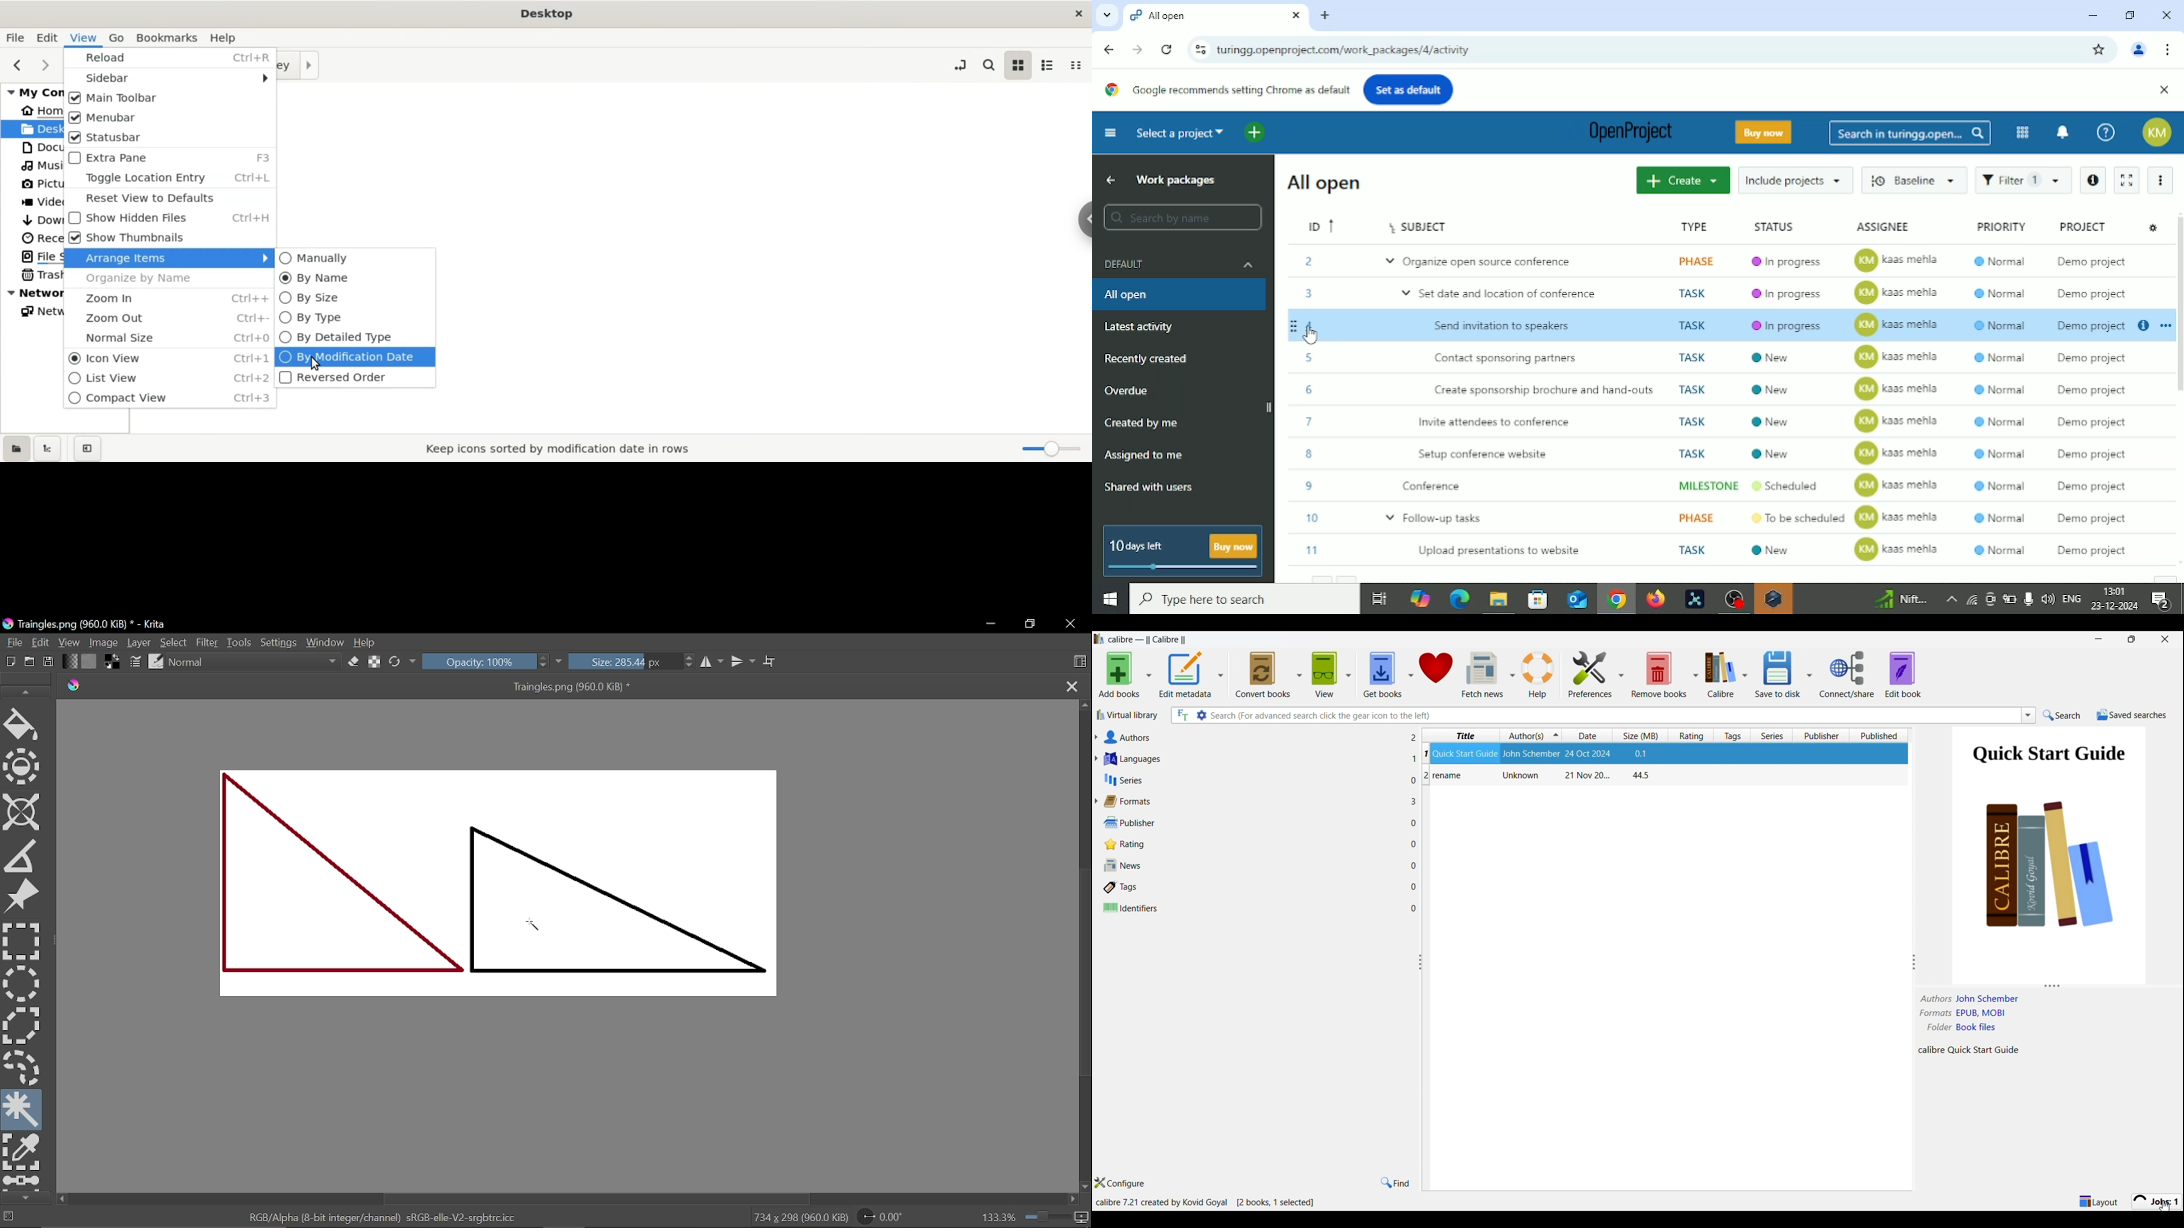  What do you see at coordinates (47, 448) in the screenshot?
I see `show treeview` at bounding box center [47, 448].